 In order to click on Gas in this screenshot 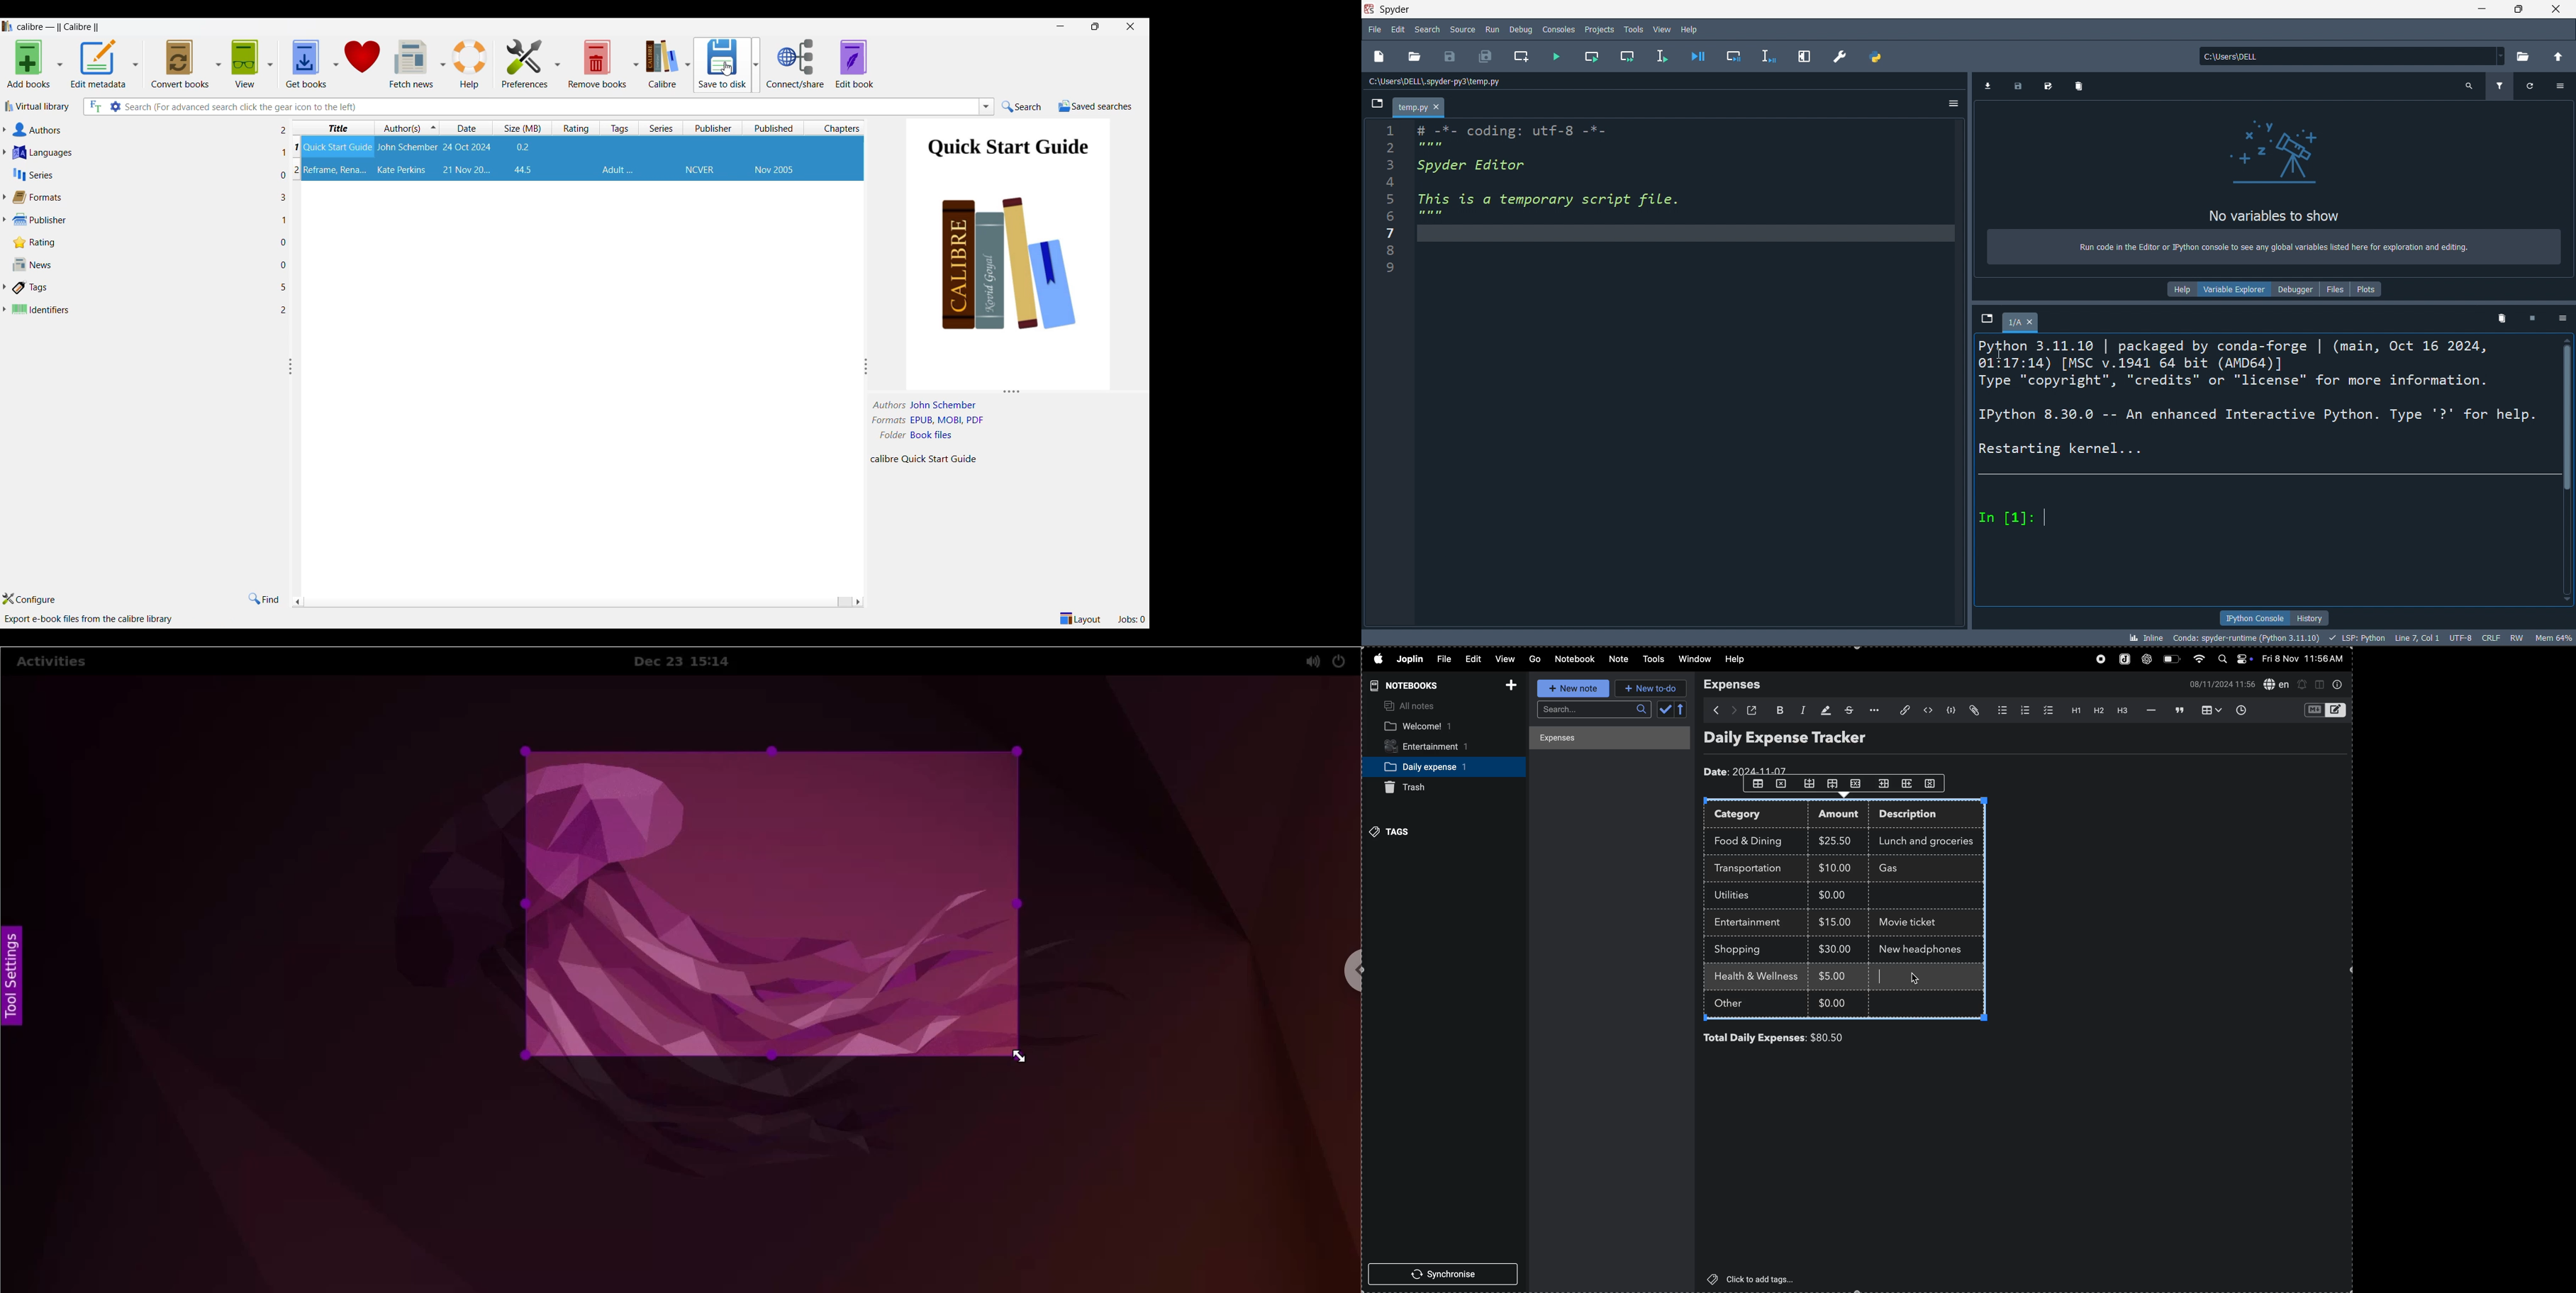, I will do `click(1904, 869)`.